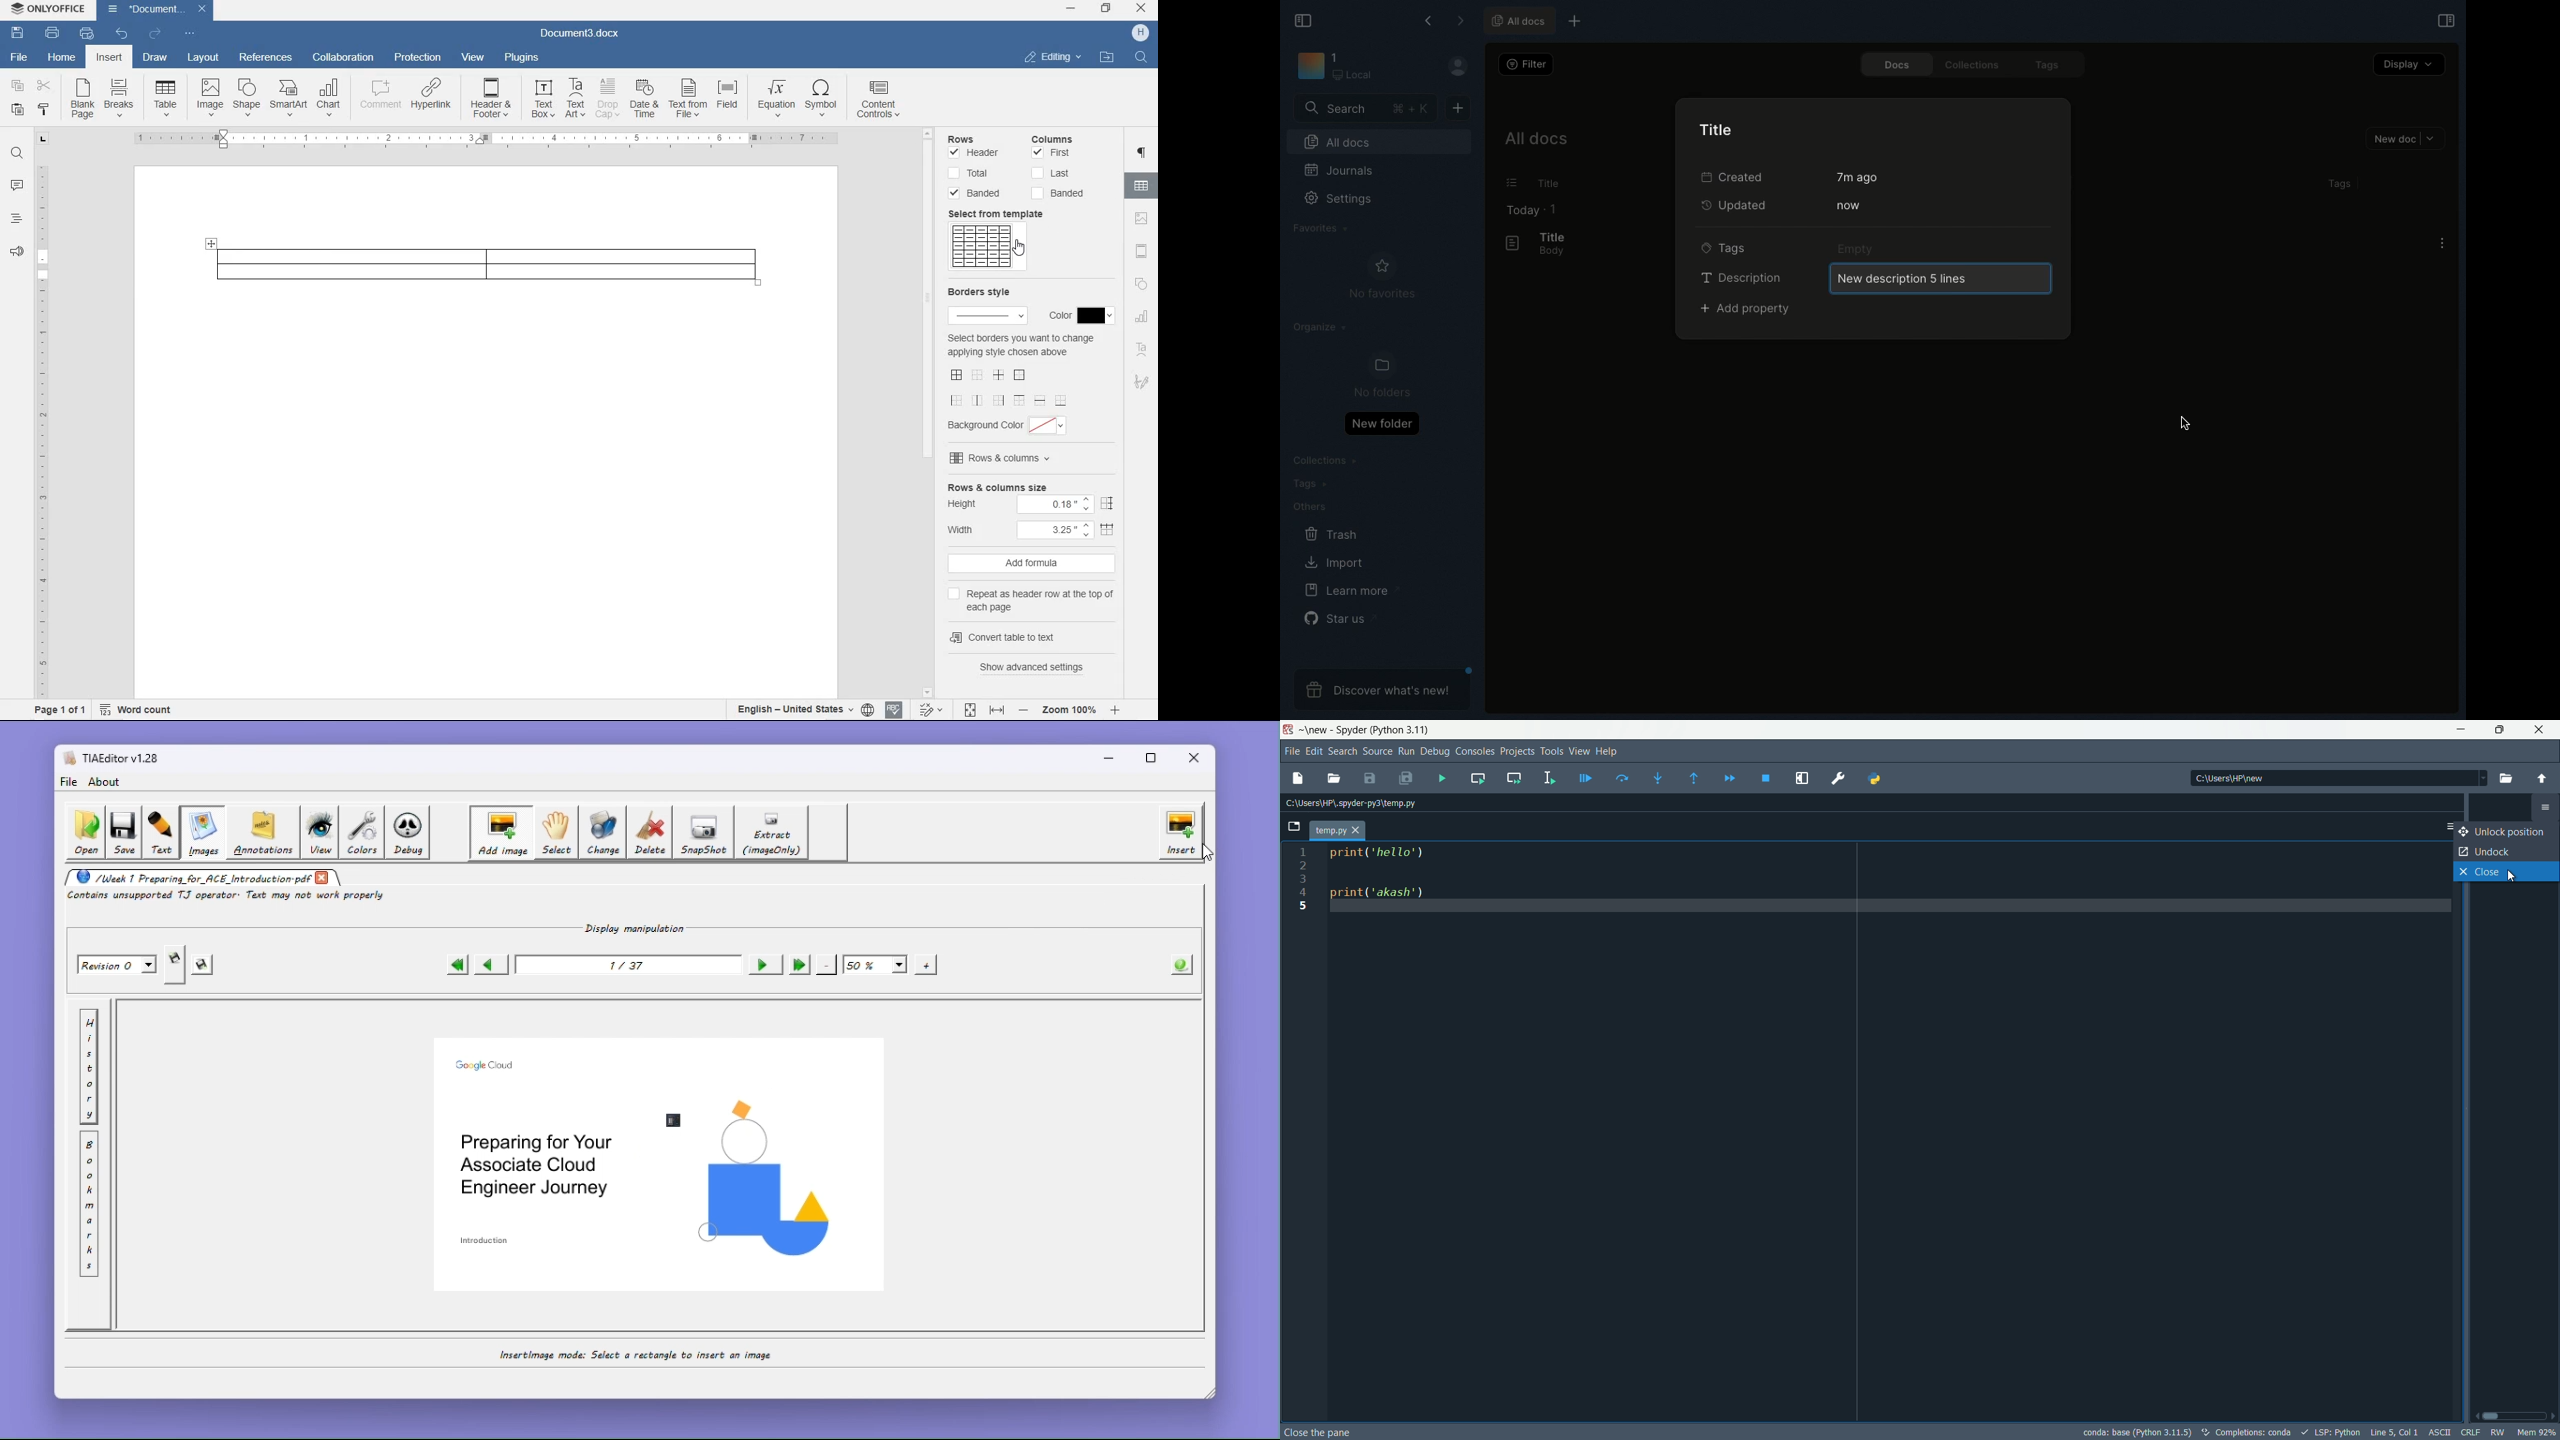 The image size is (2576, 1456). I want to click on Rows & Rows Size, so click(1036, 487).